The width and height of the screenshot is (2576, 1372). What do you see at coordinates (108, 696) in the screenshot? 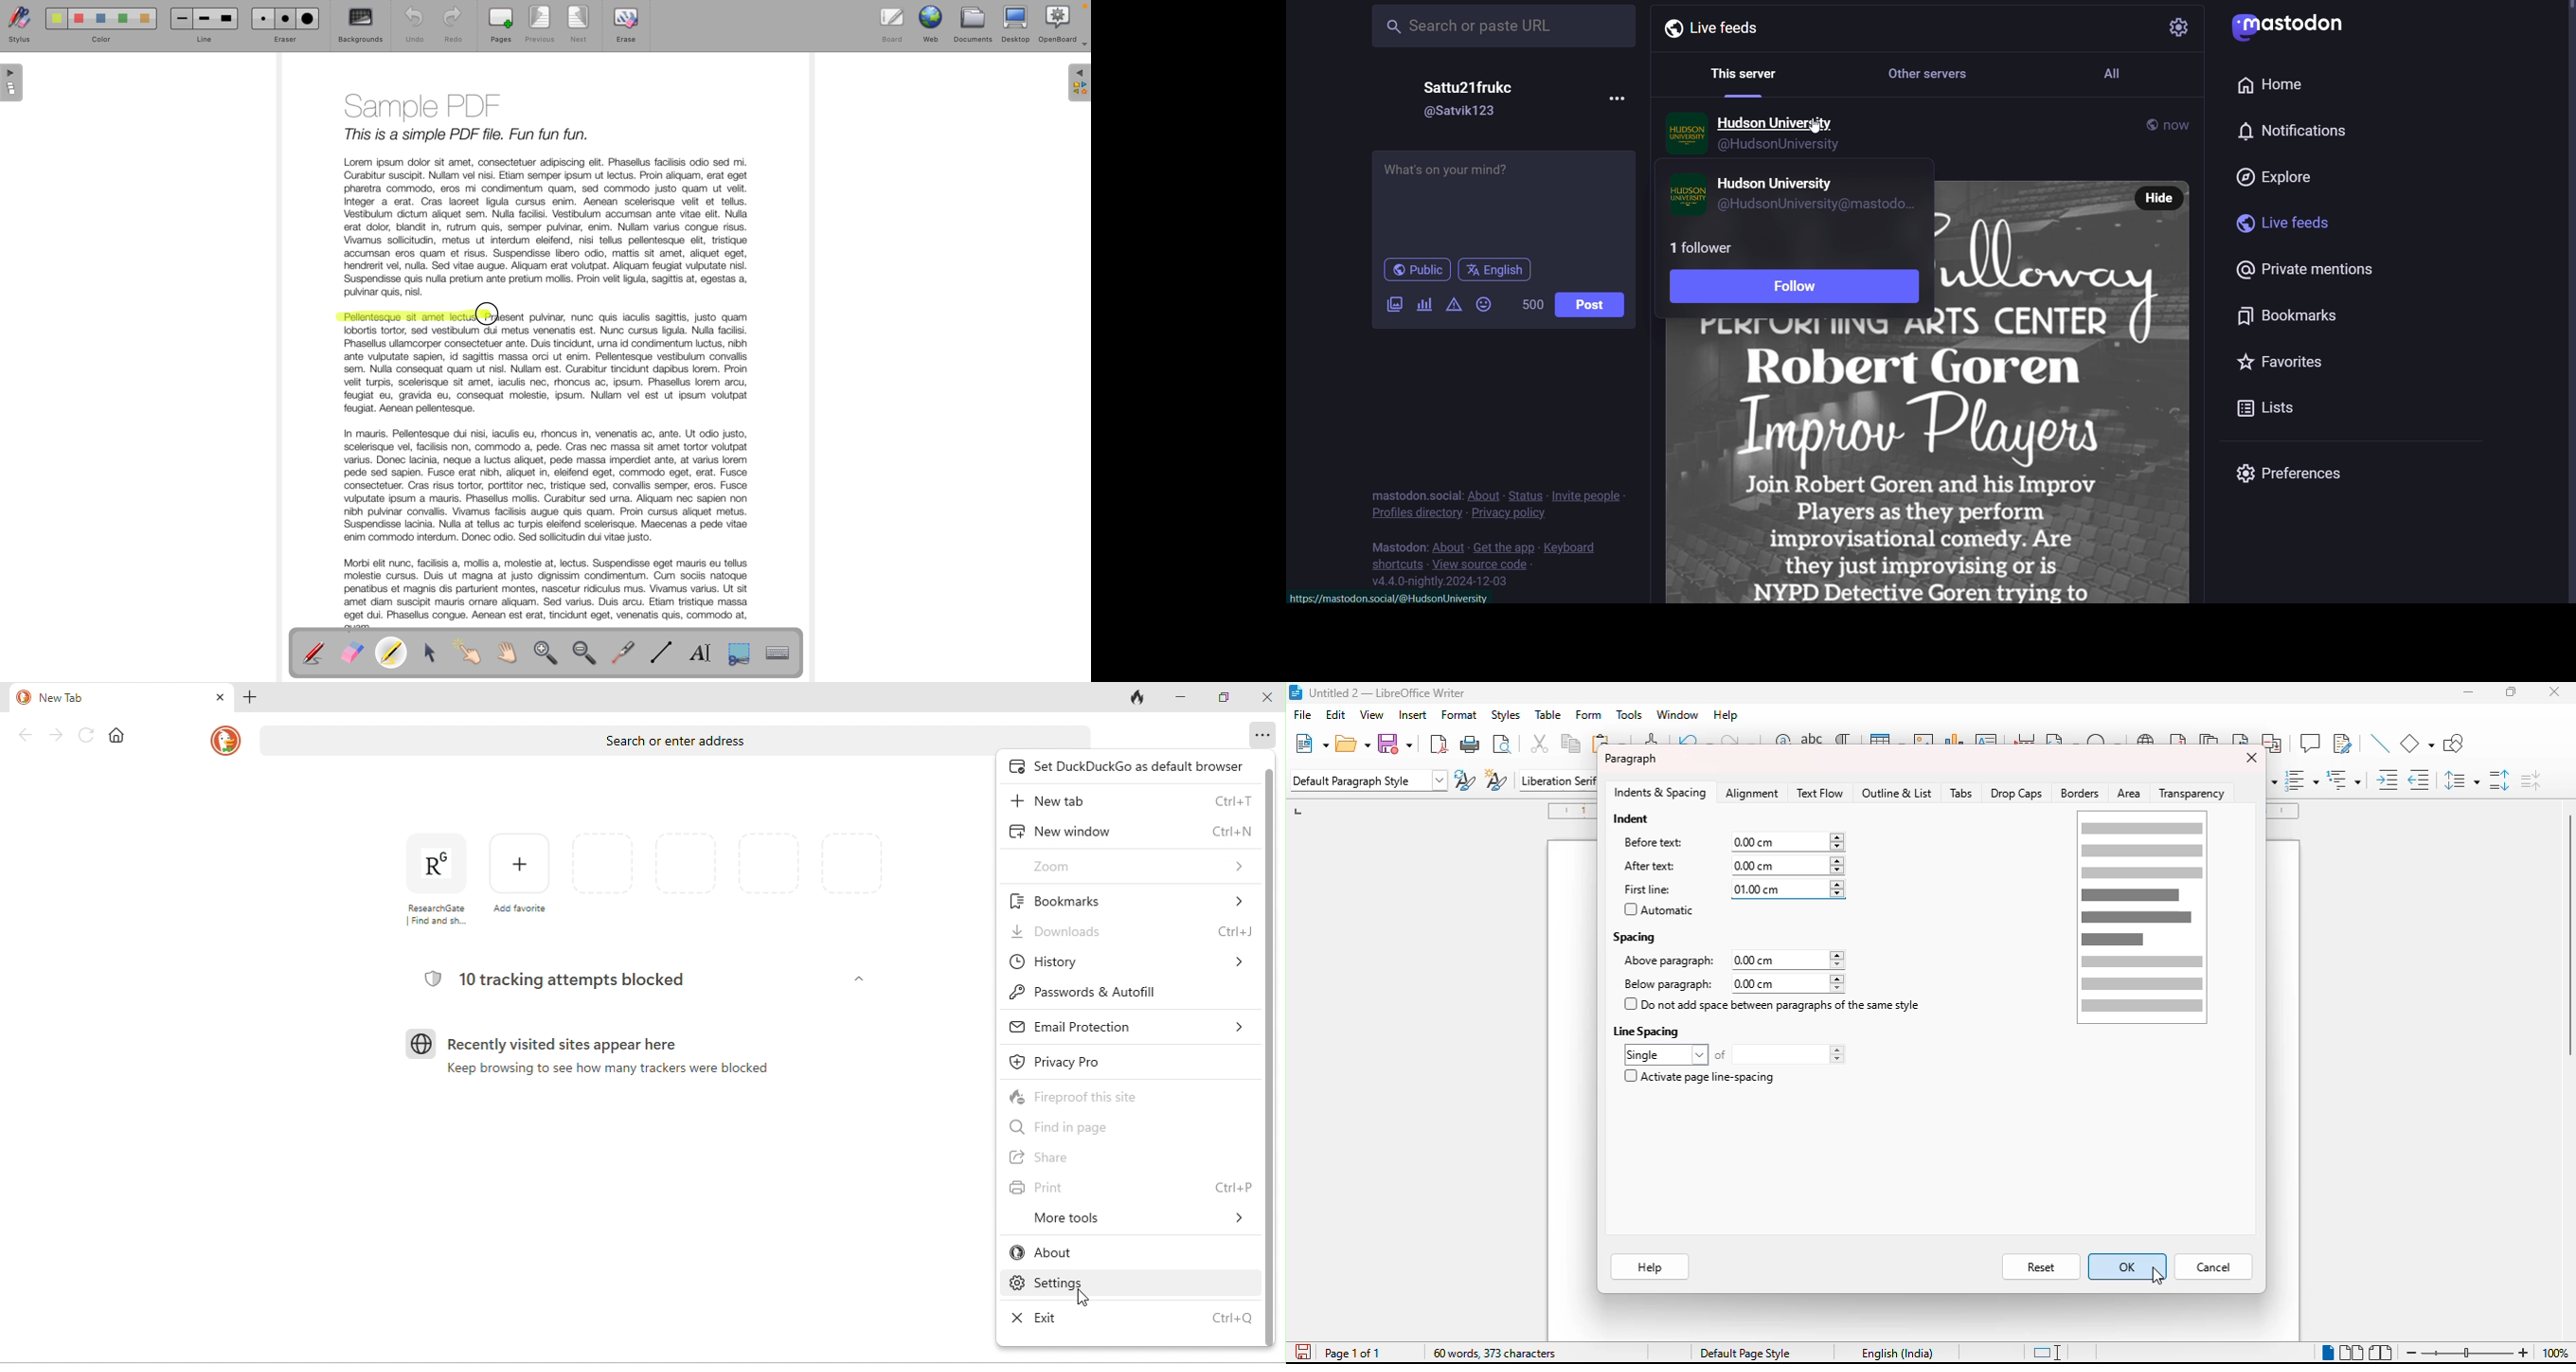
I see `new tab` at bounding box center [108, 696].